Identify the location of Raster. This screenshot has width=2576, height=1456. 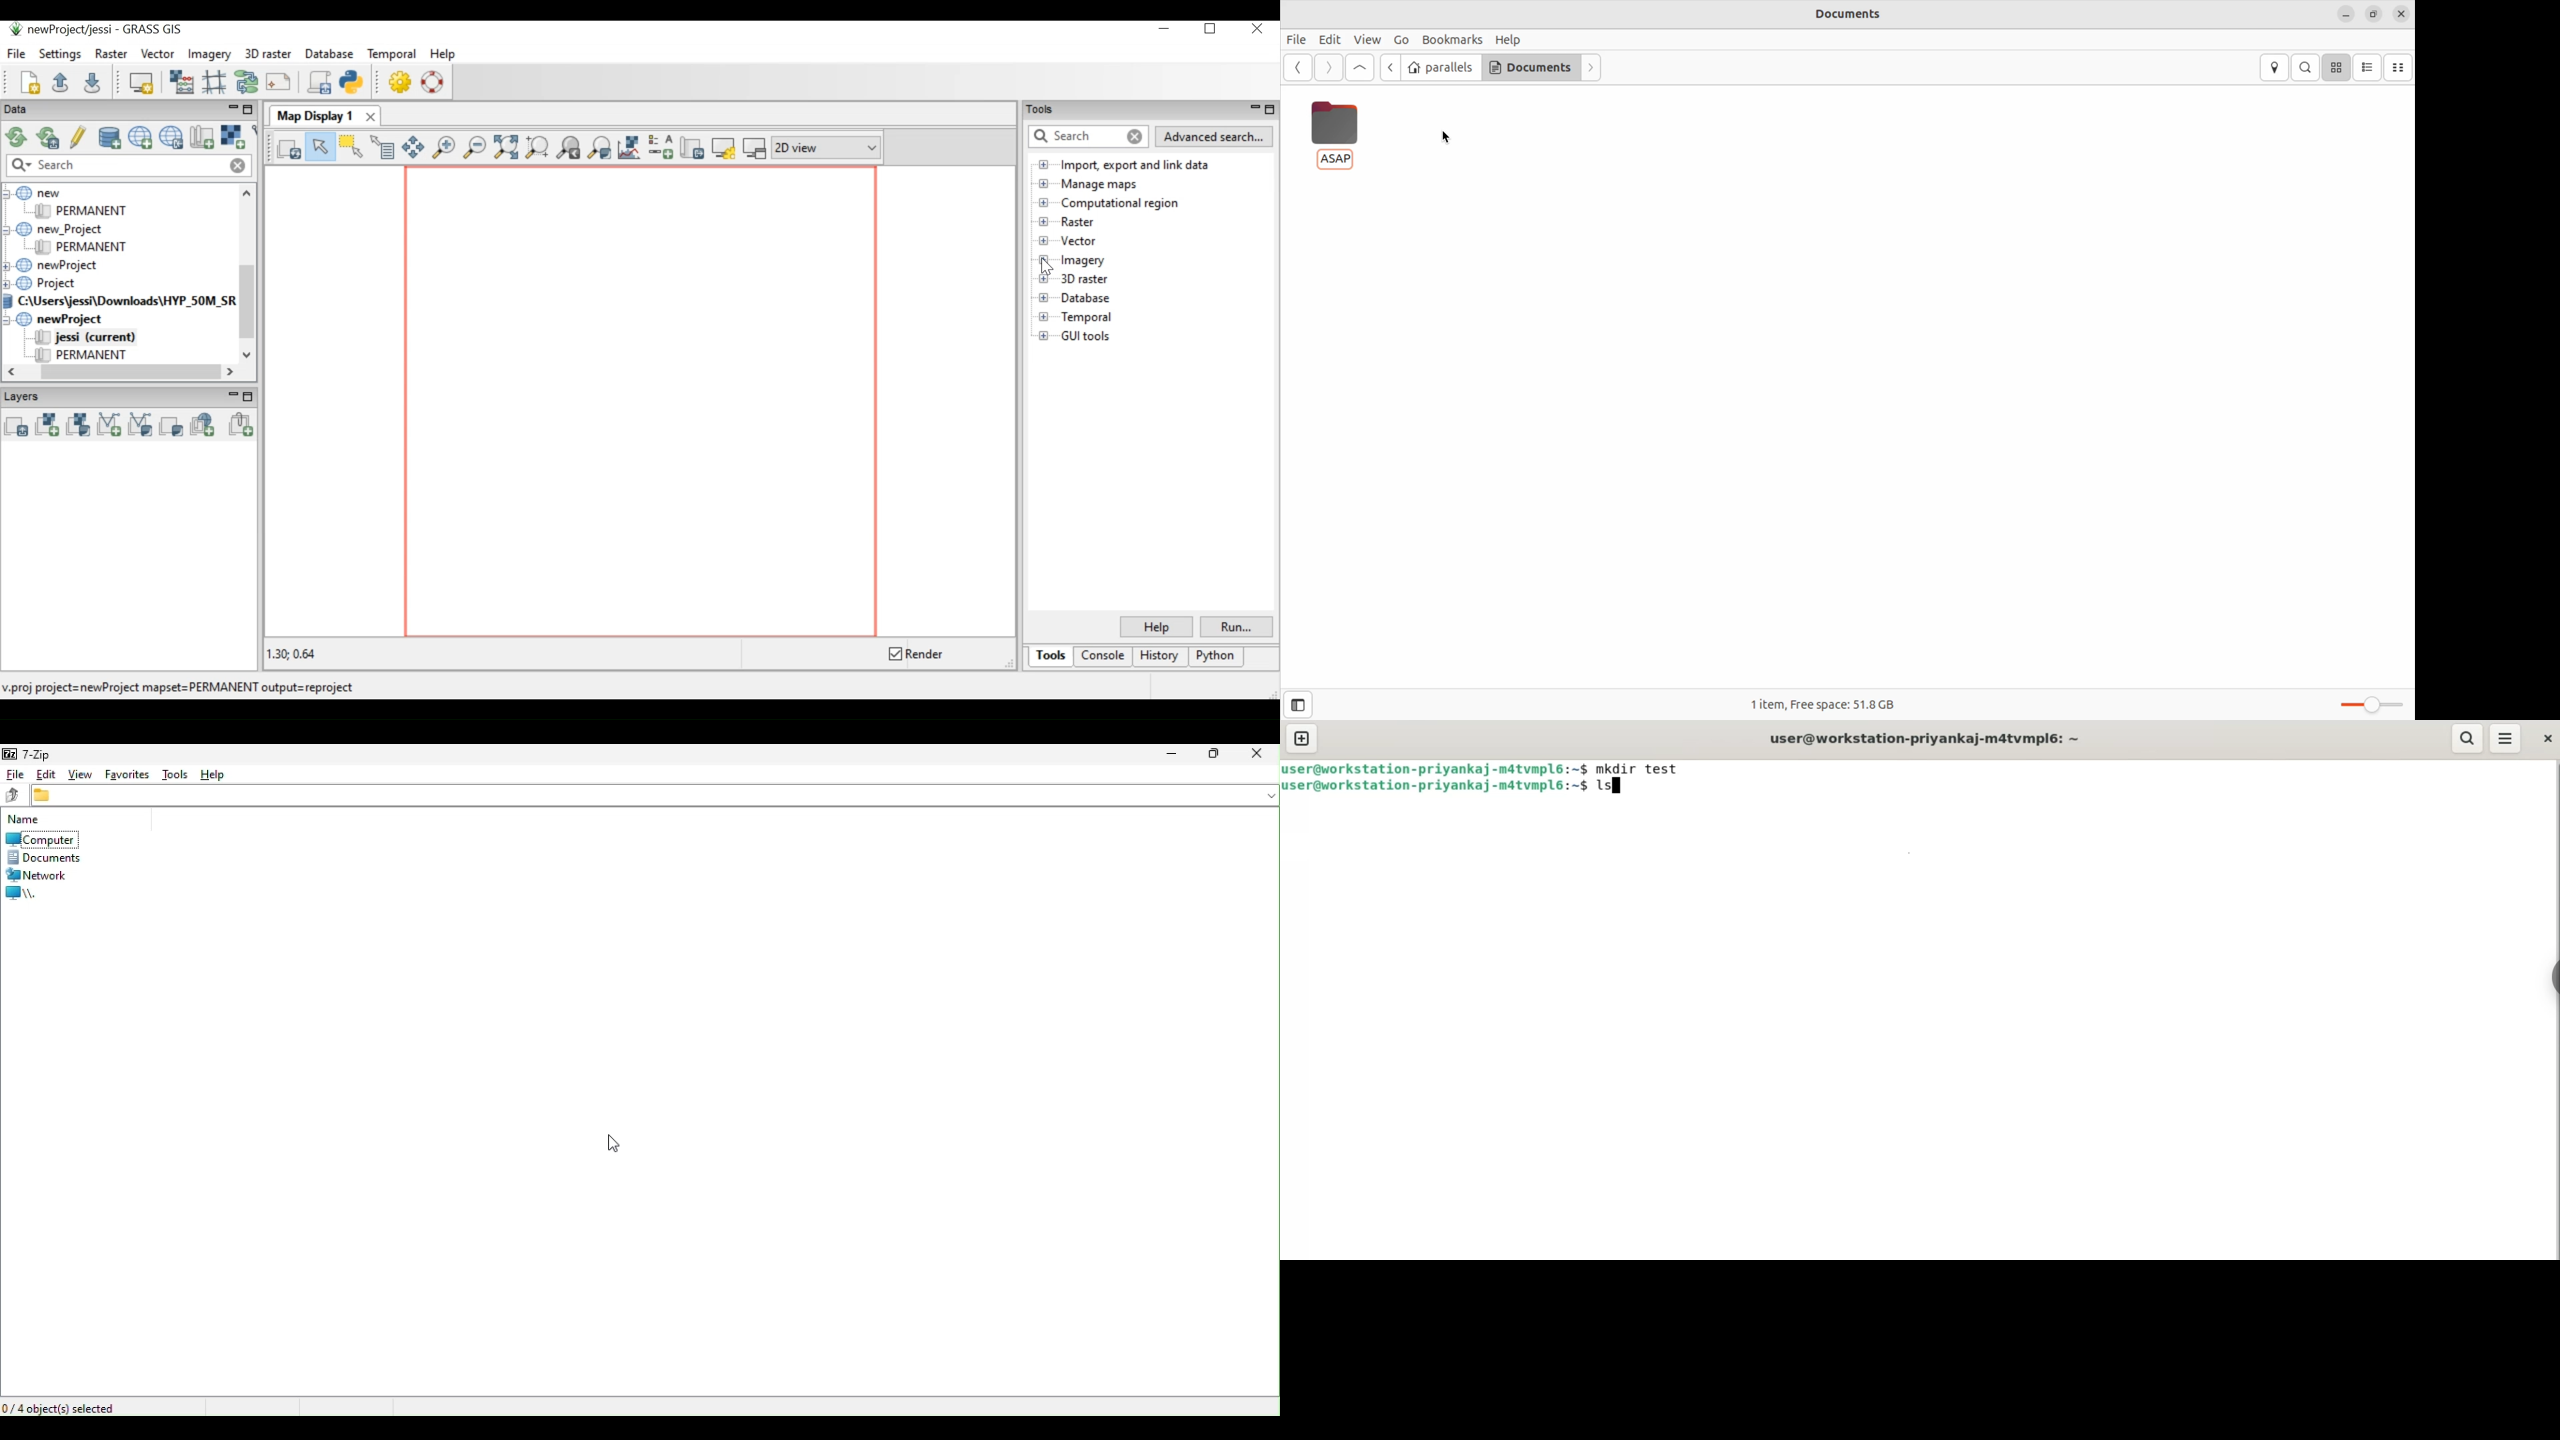
(111, 53).